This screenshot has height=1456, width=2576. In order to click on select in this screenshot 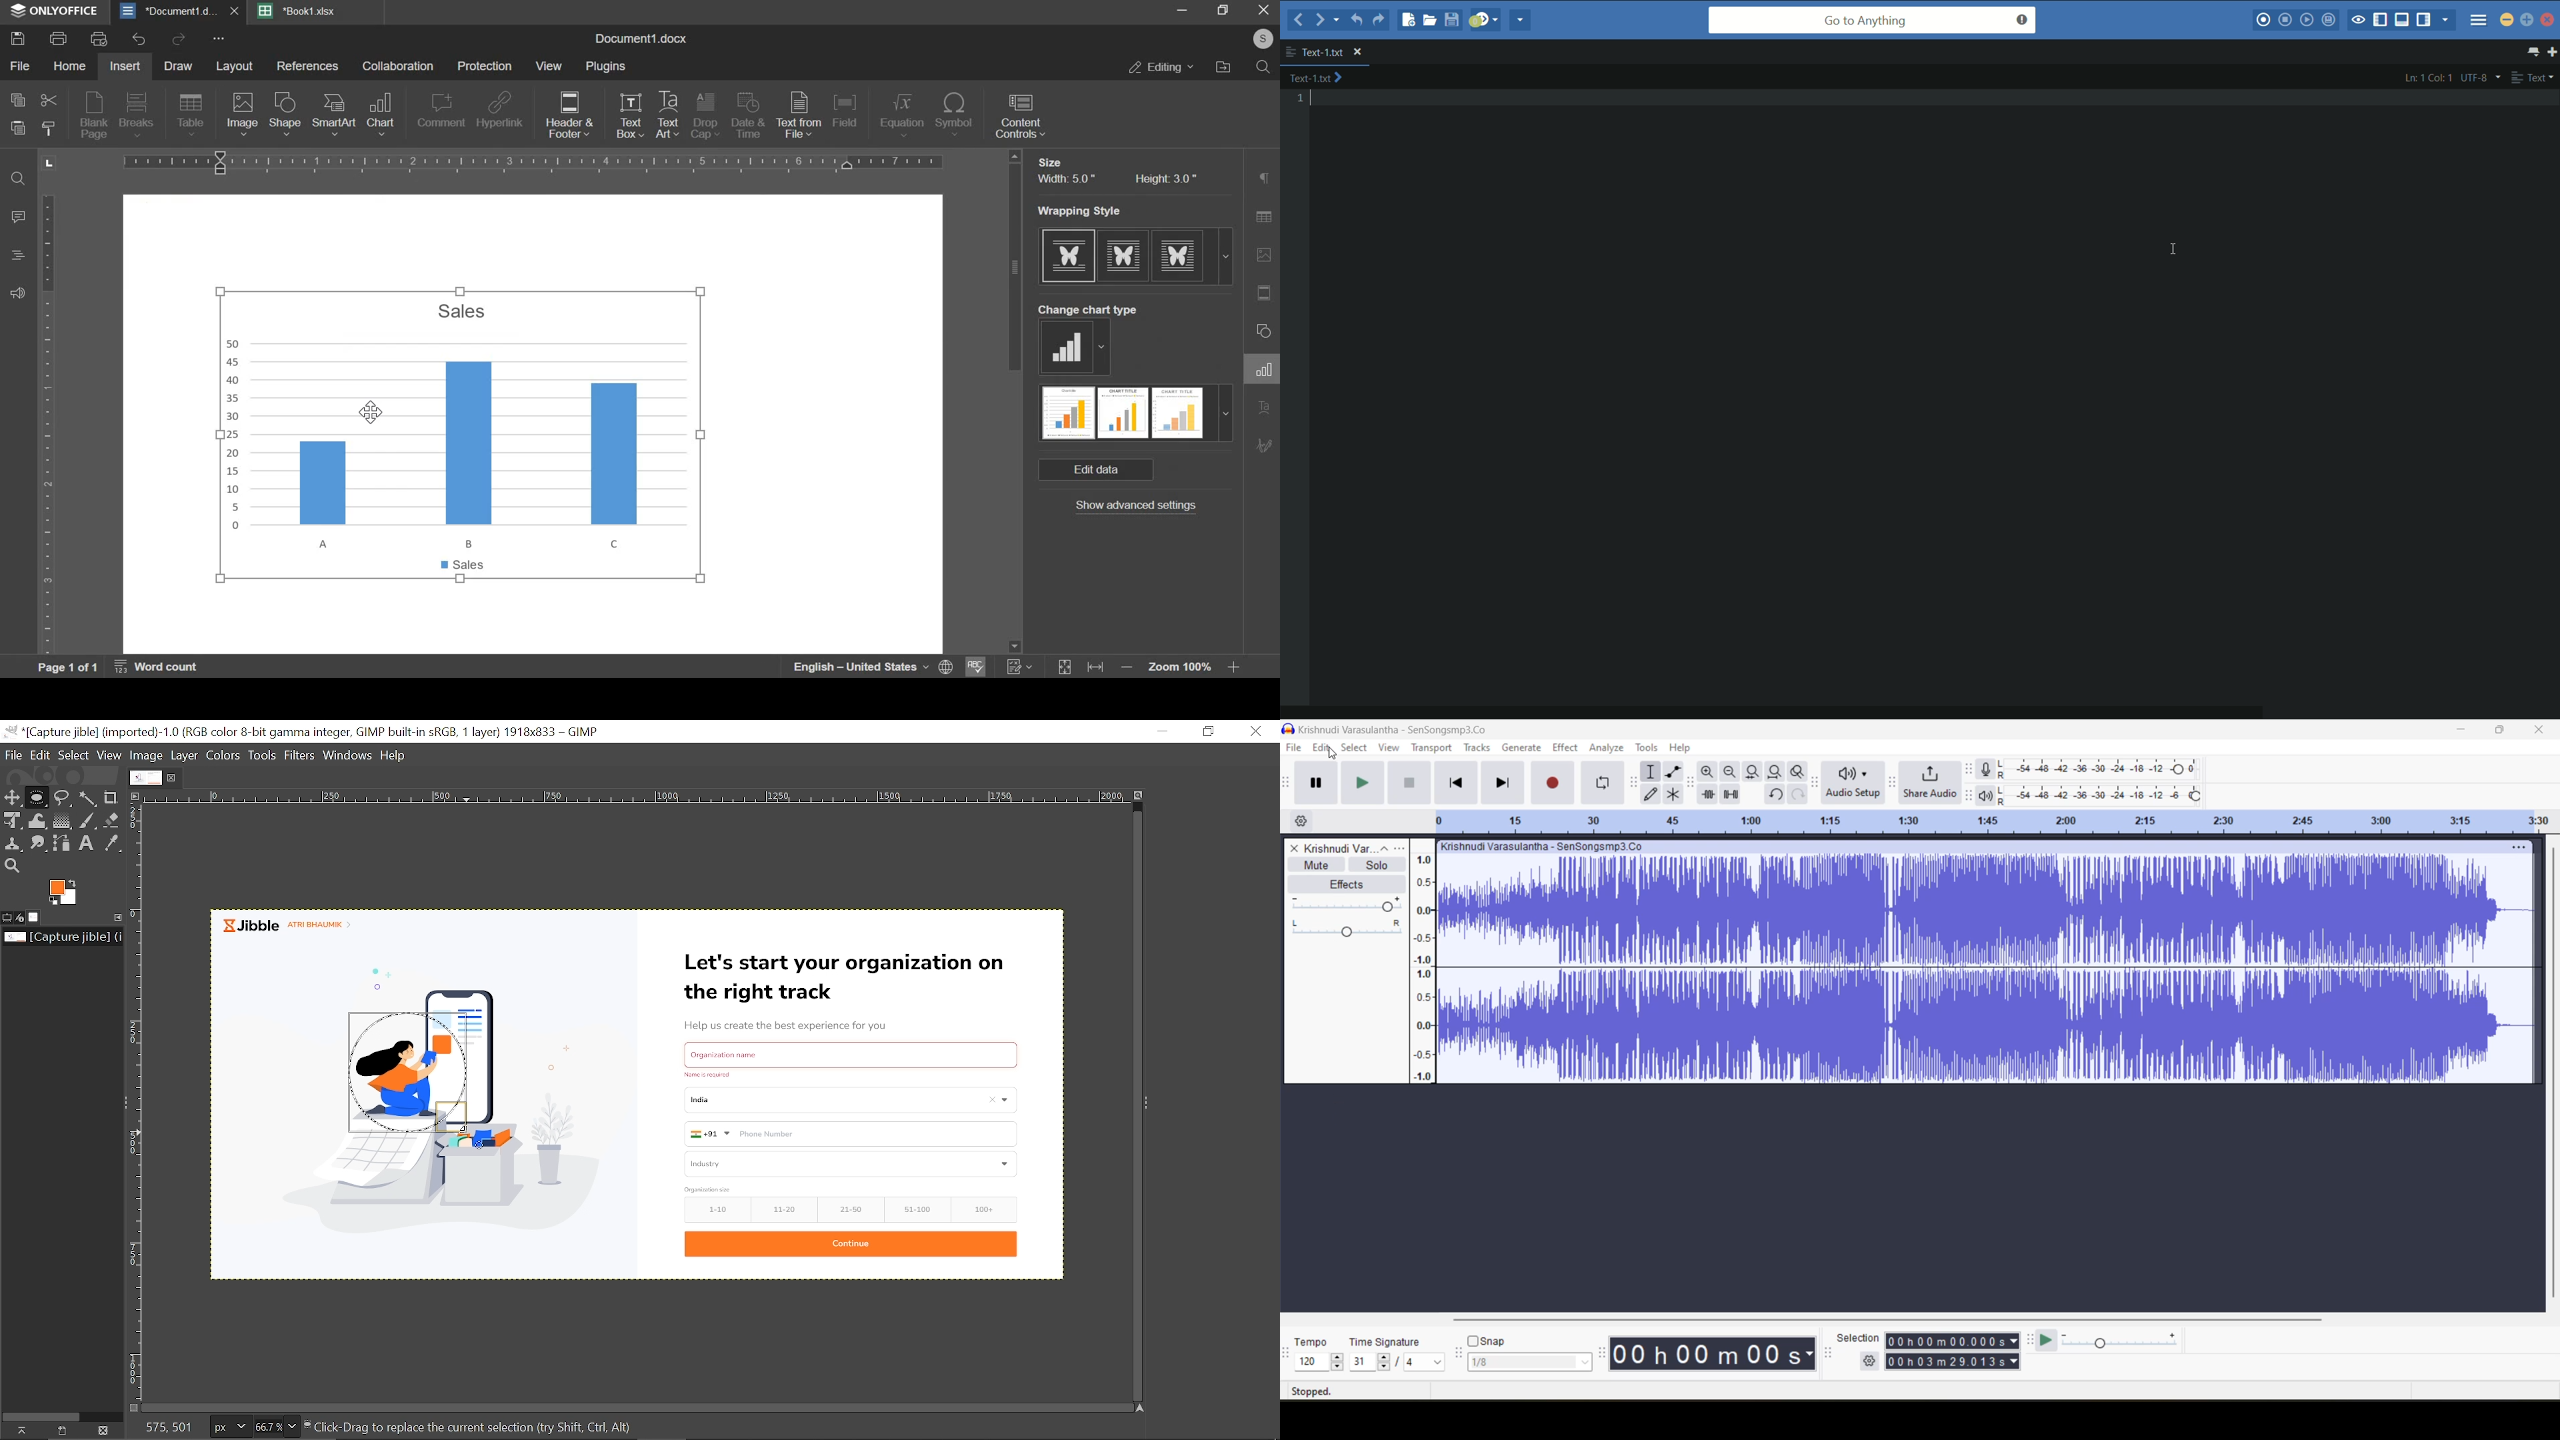, I will do `click(1354, 750)`.